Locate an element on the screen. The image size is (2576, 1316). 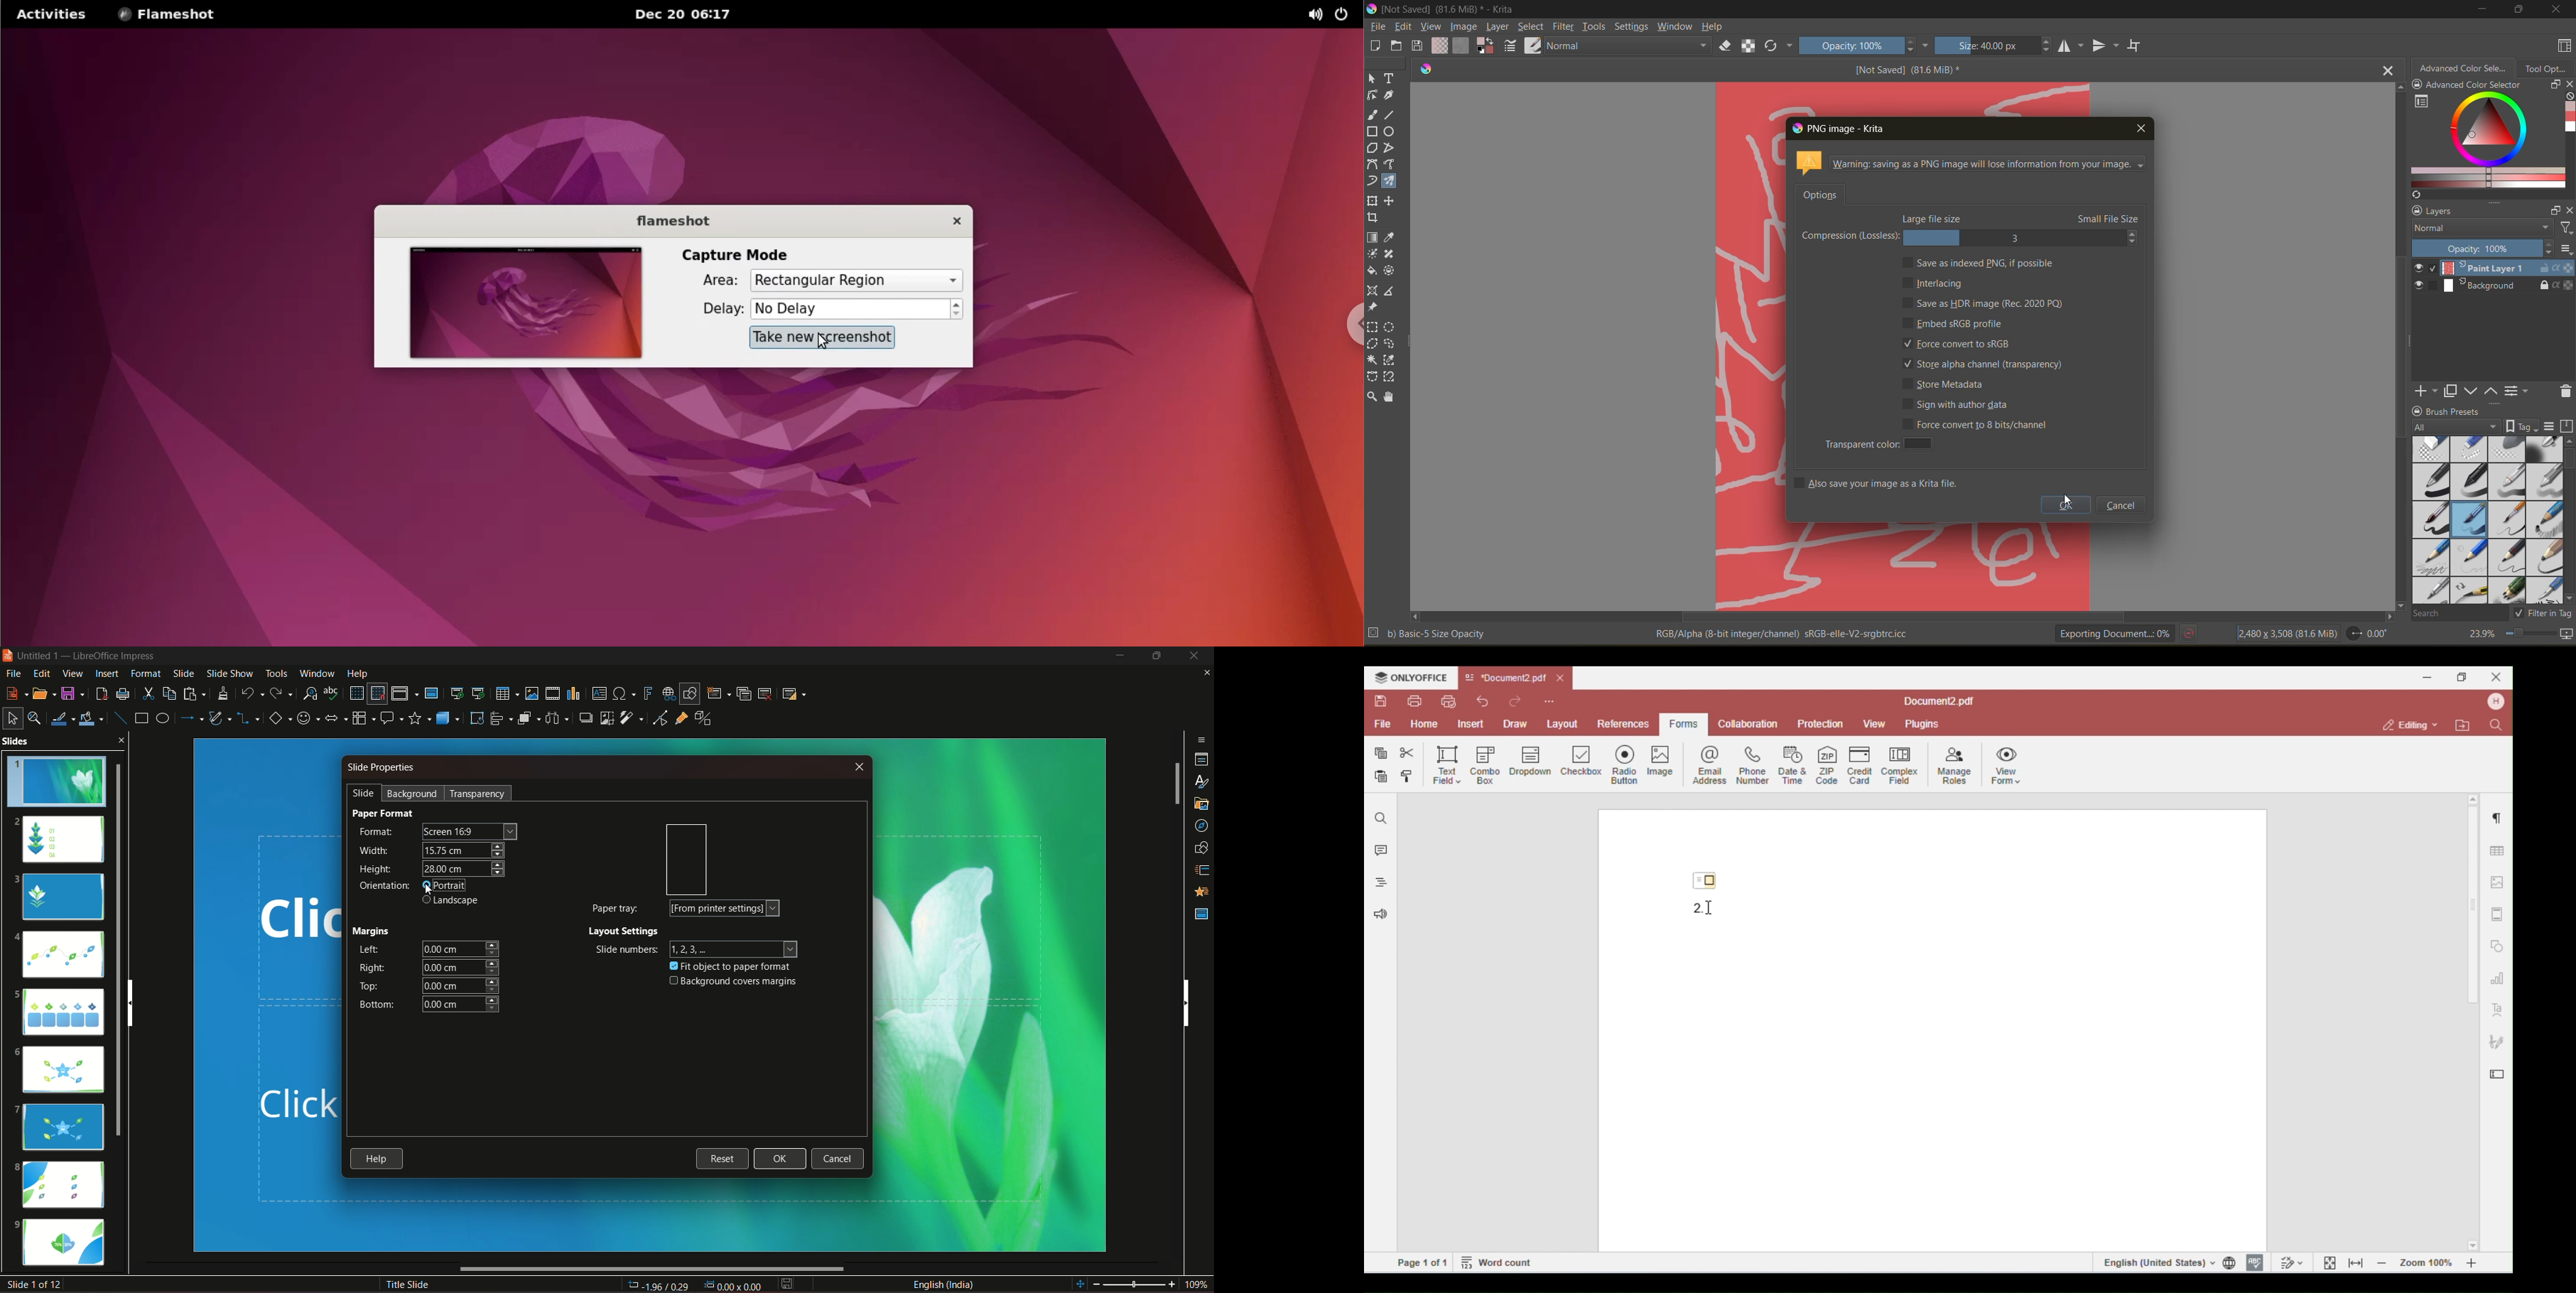
Refresh is located at coordinates (2415, 194).